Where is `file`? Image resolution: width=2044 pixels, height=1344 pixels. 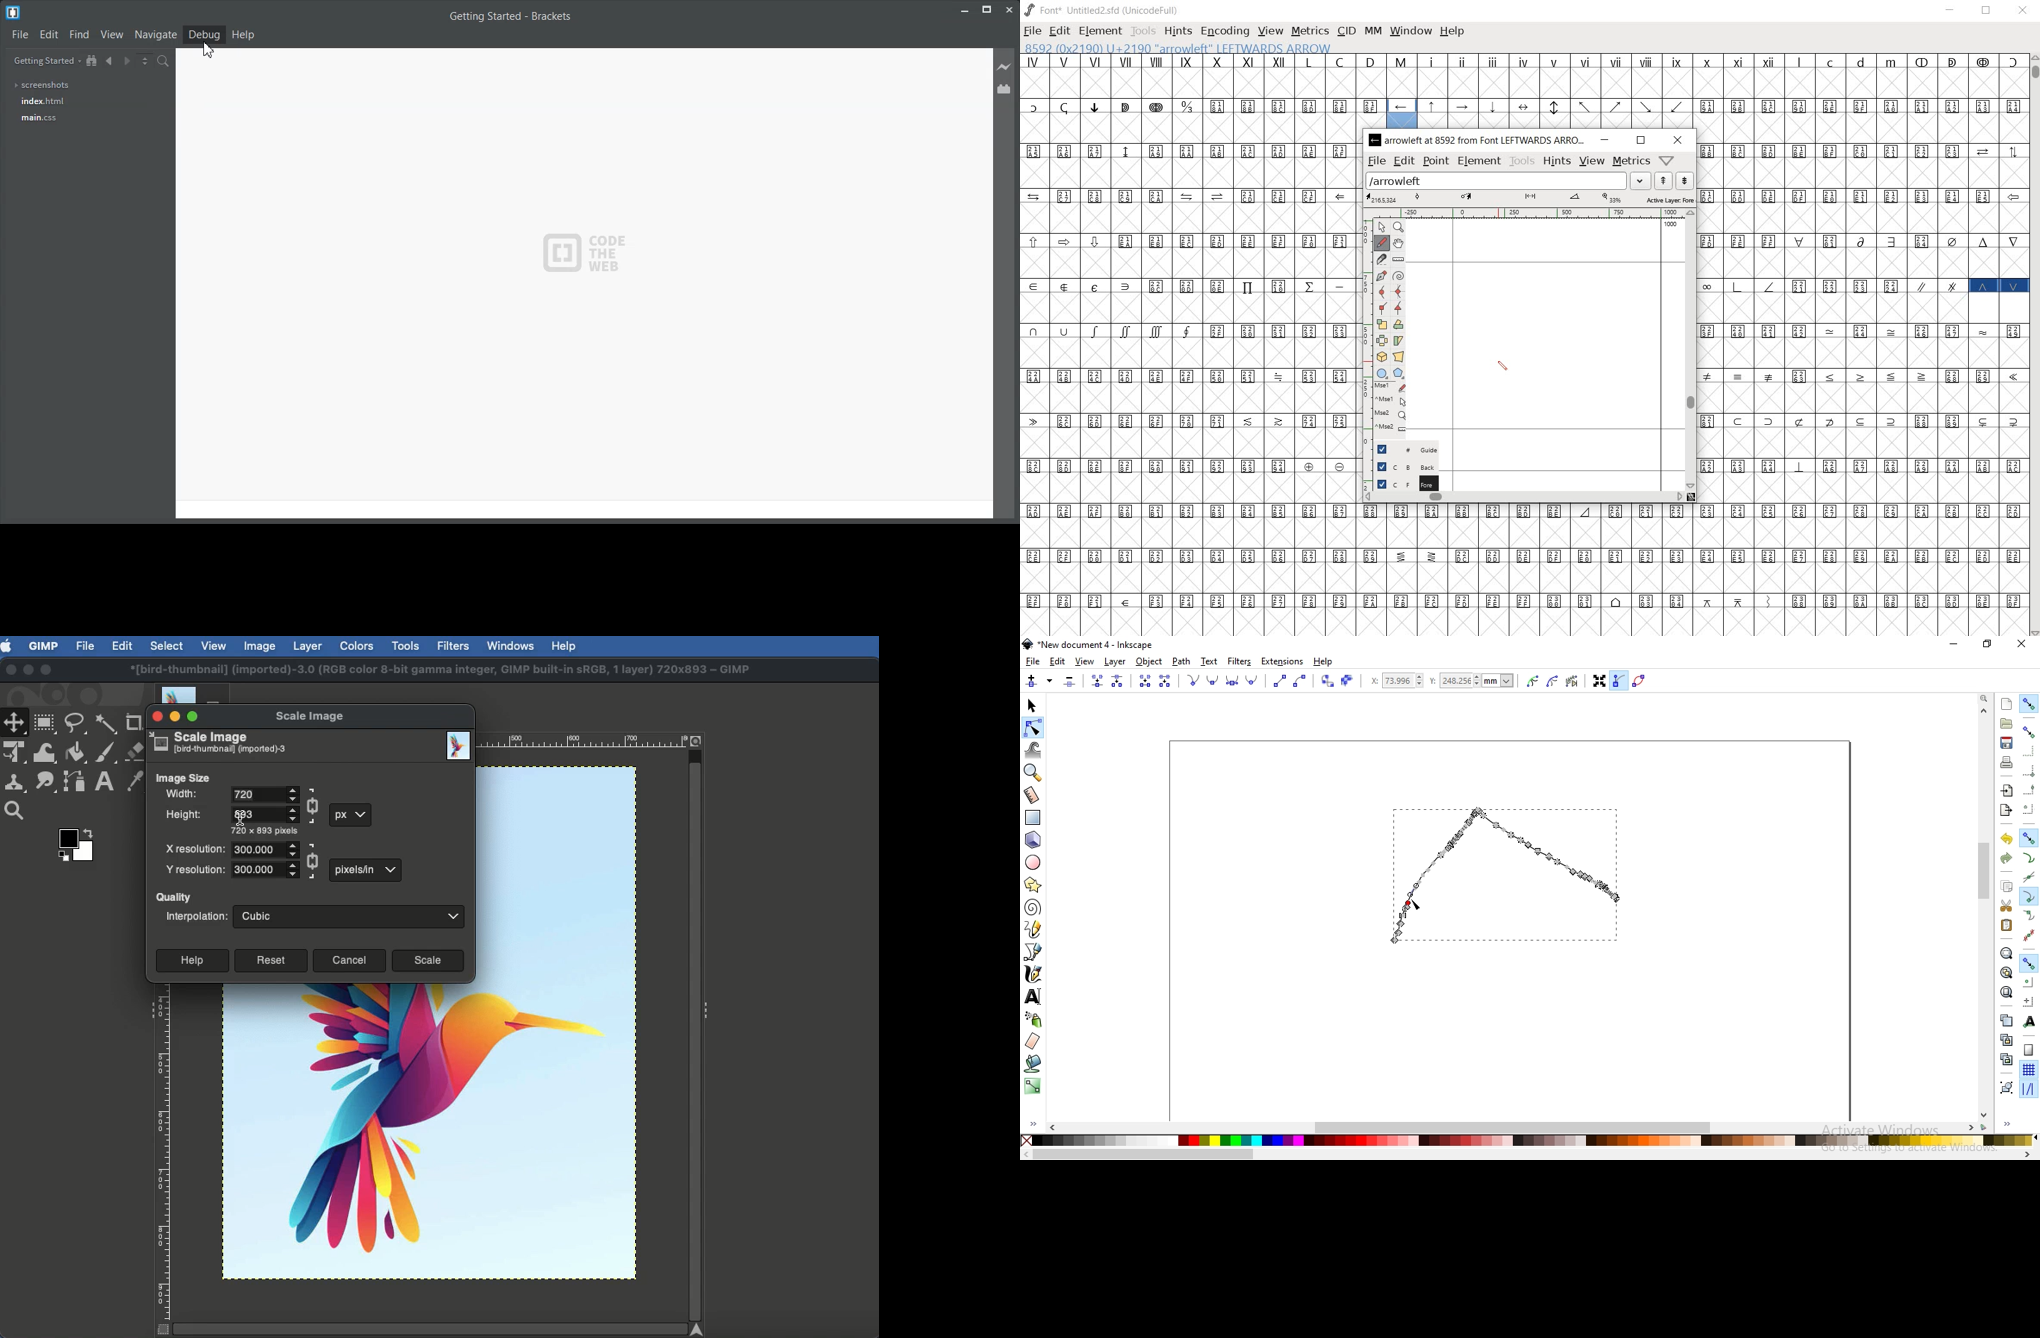 file is located at coordinates (1376, 161).